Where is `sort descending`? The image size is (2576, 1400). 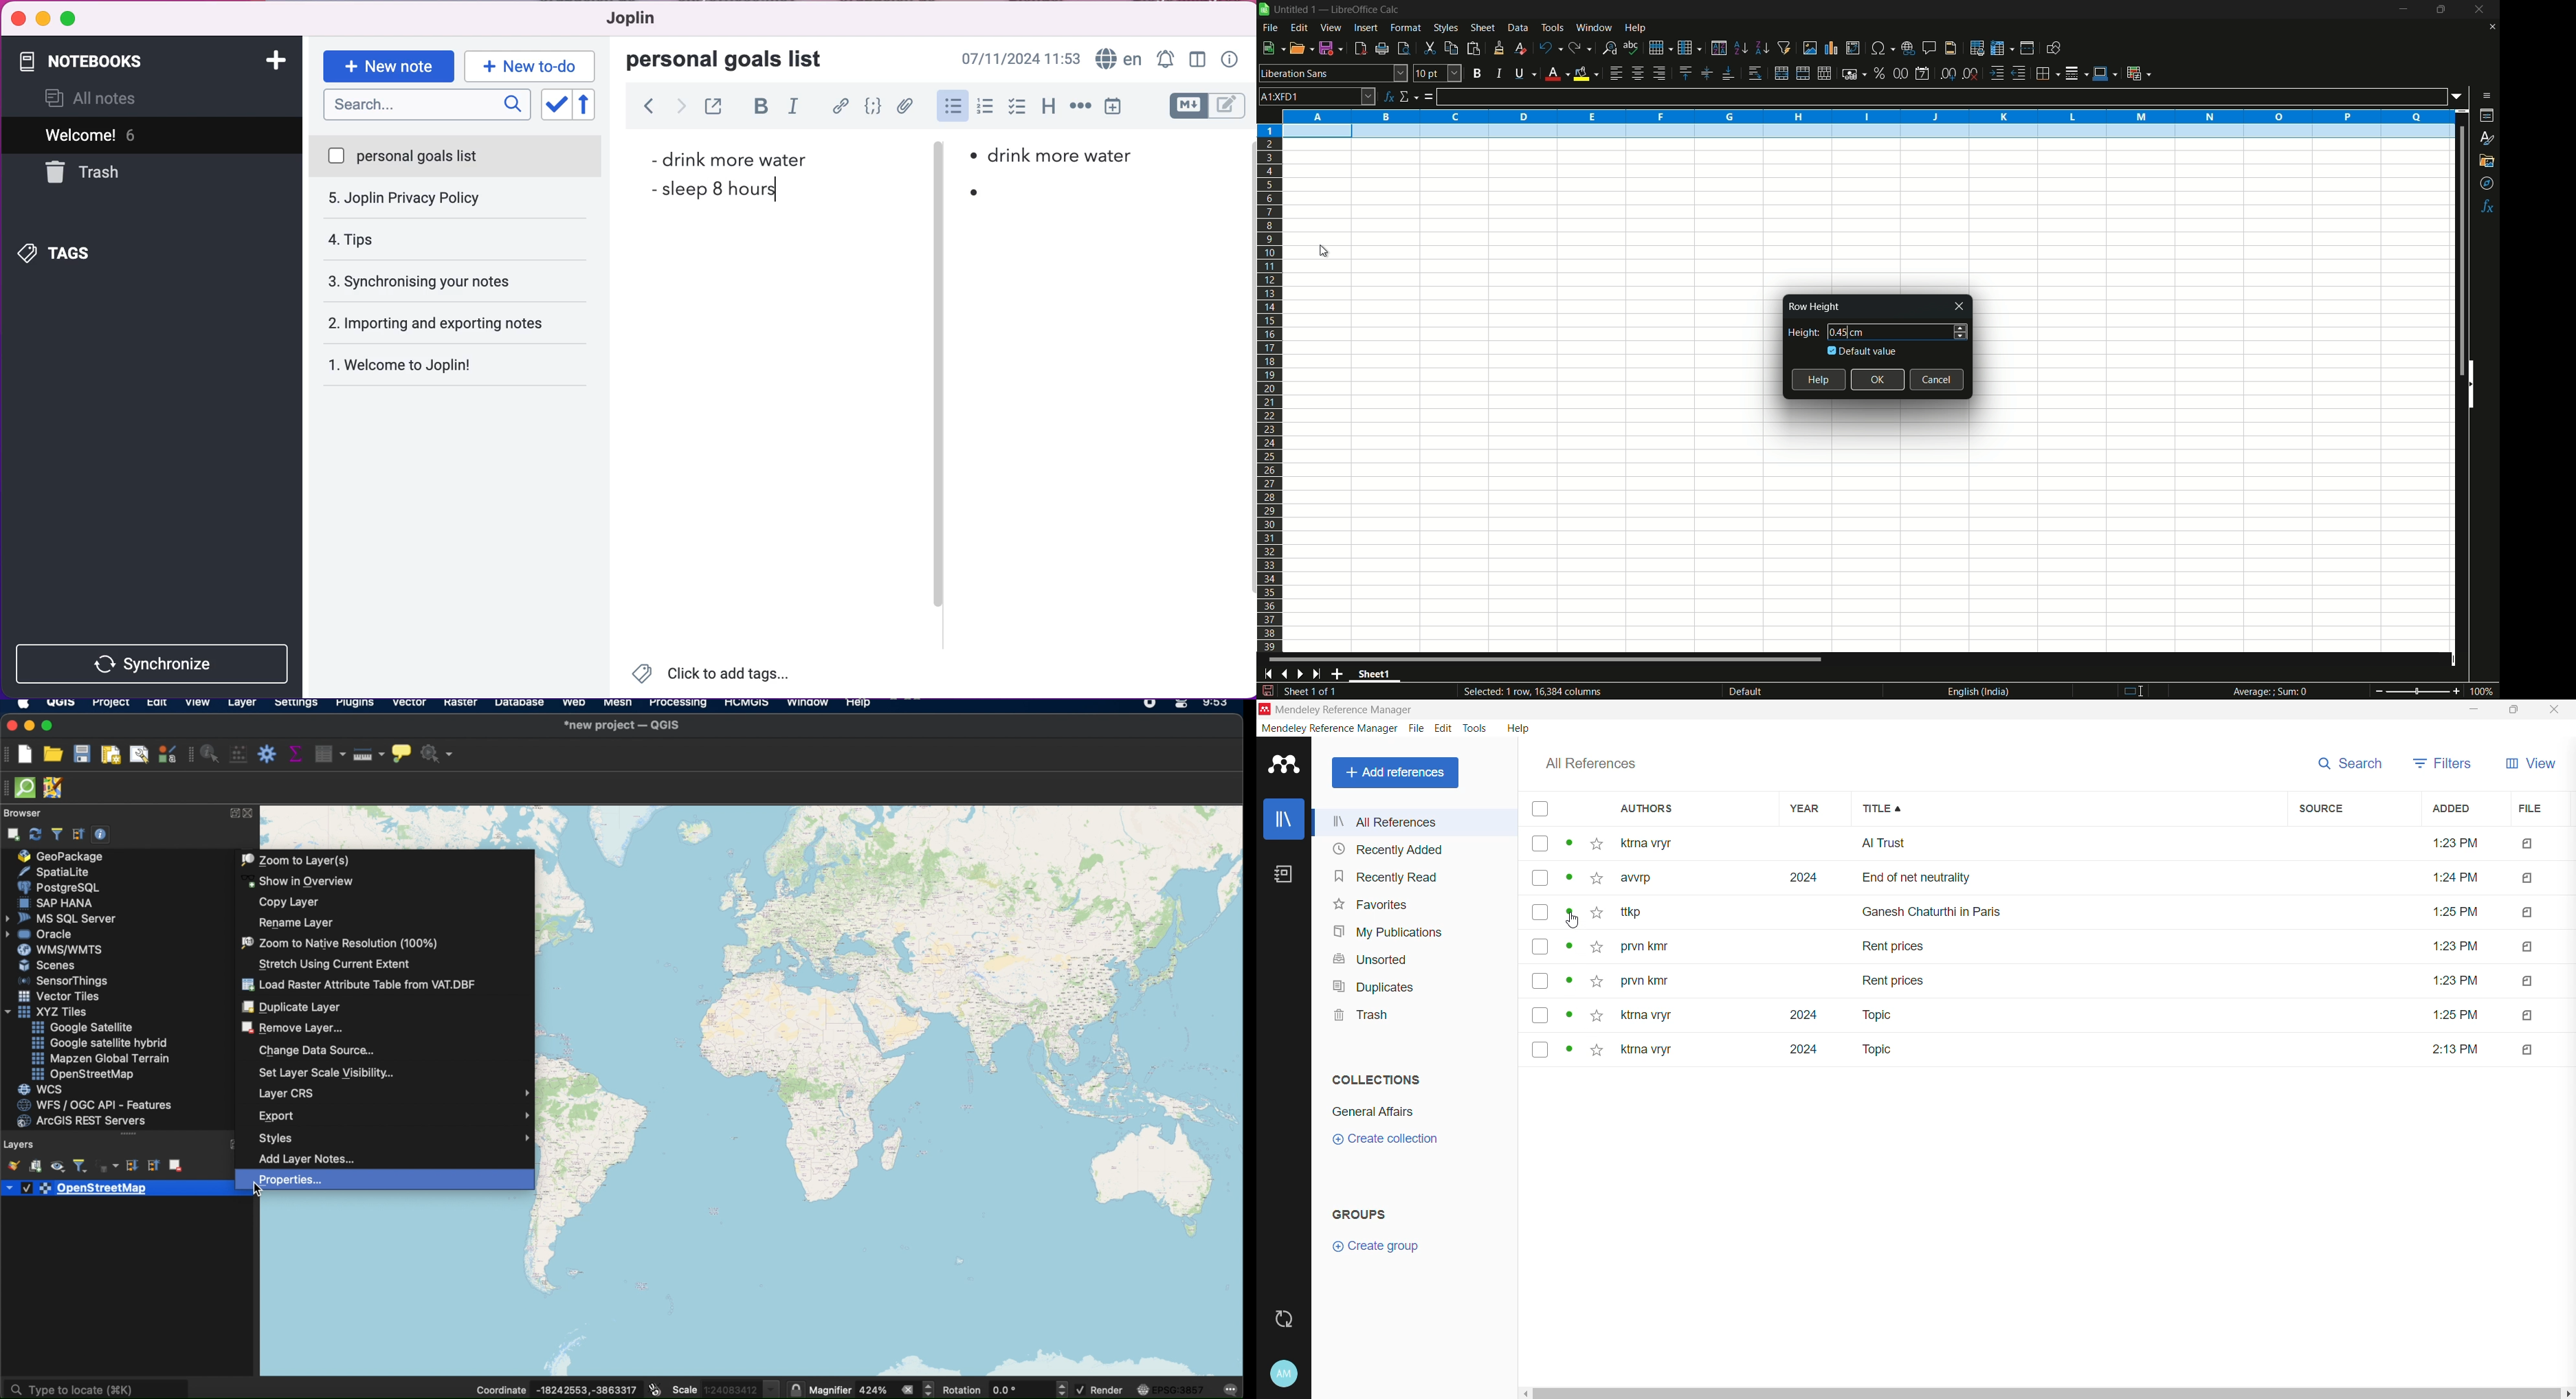
sort descending is located at coordinates (1761, 48).